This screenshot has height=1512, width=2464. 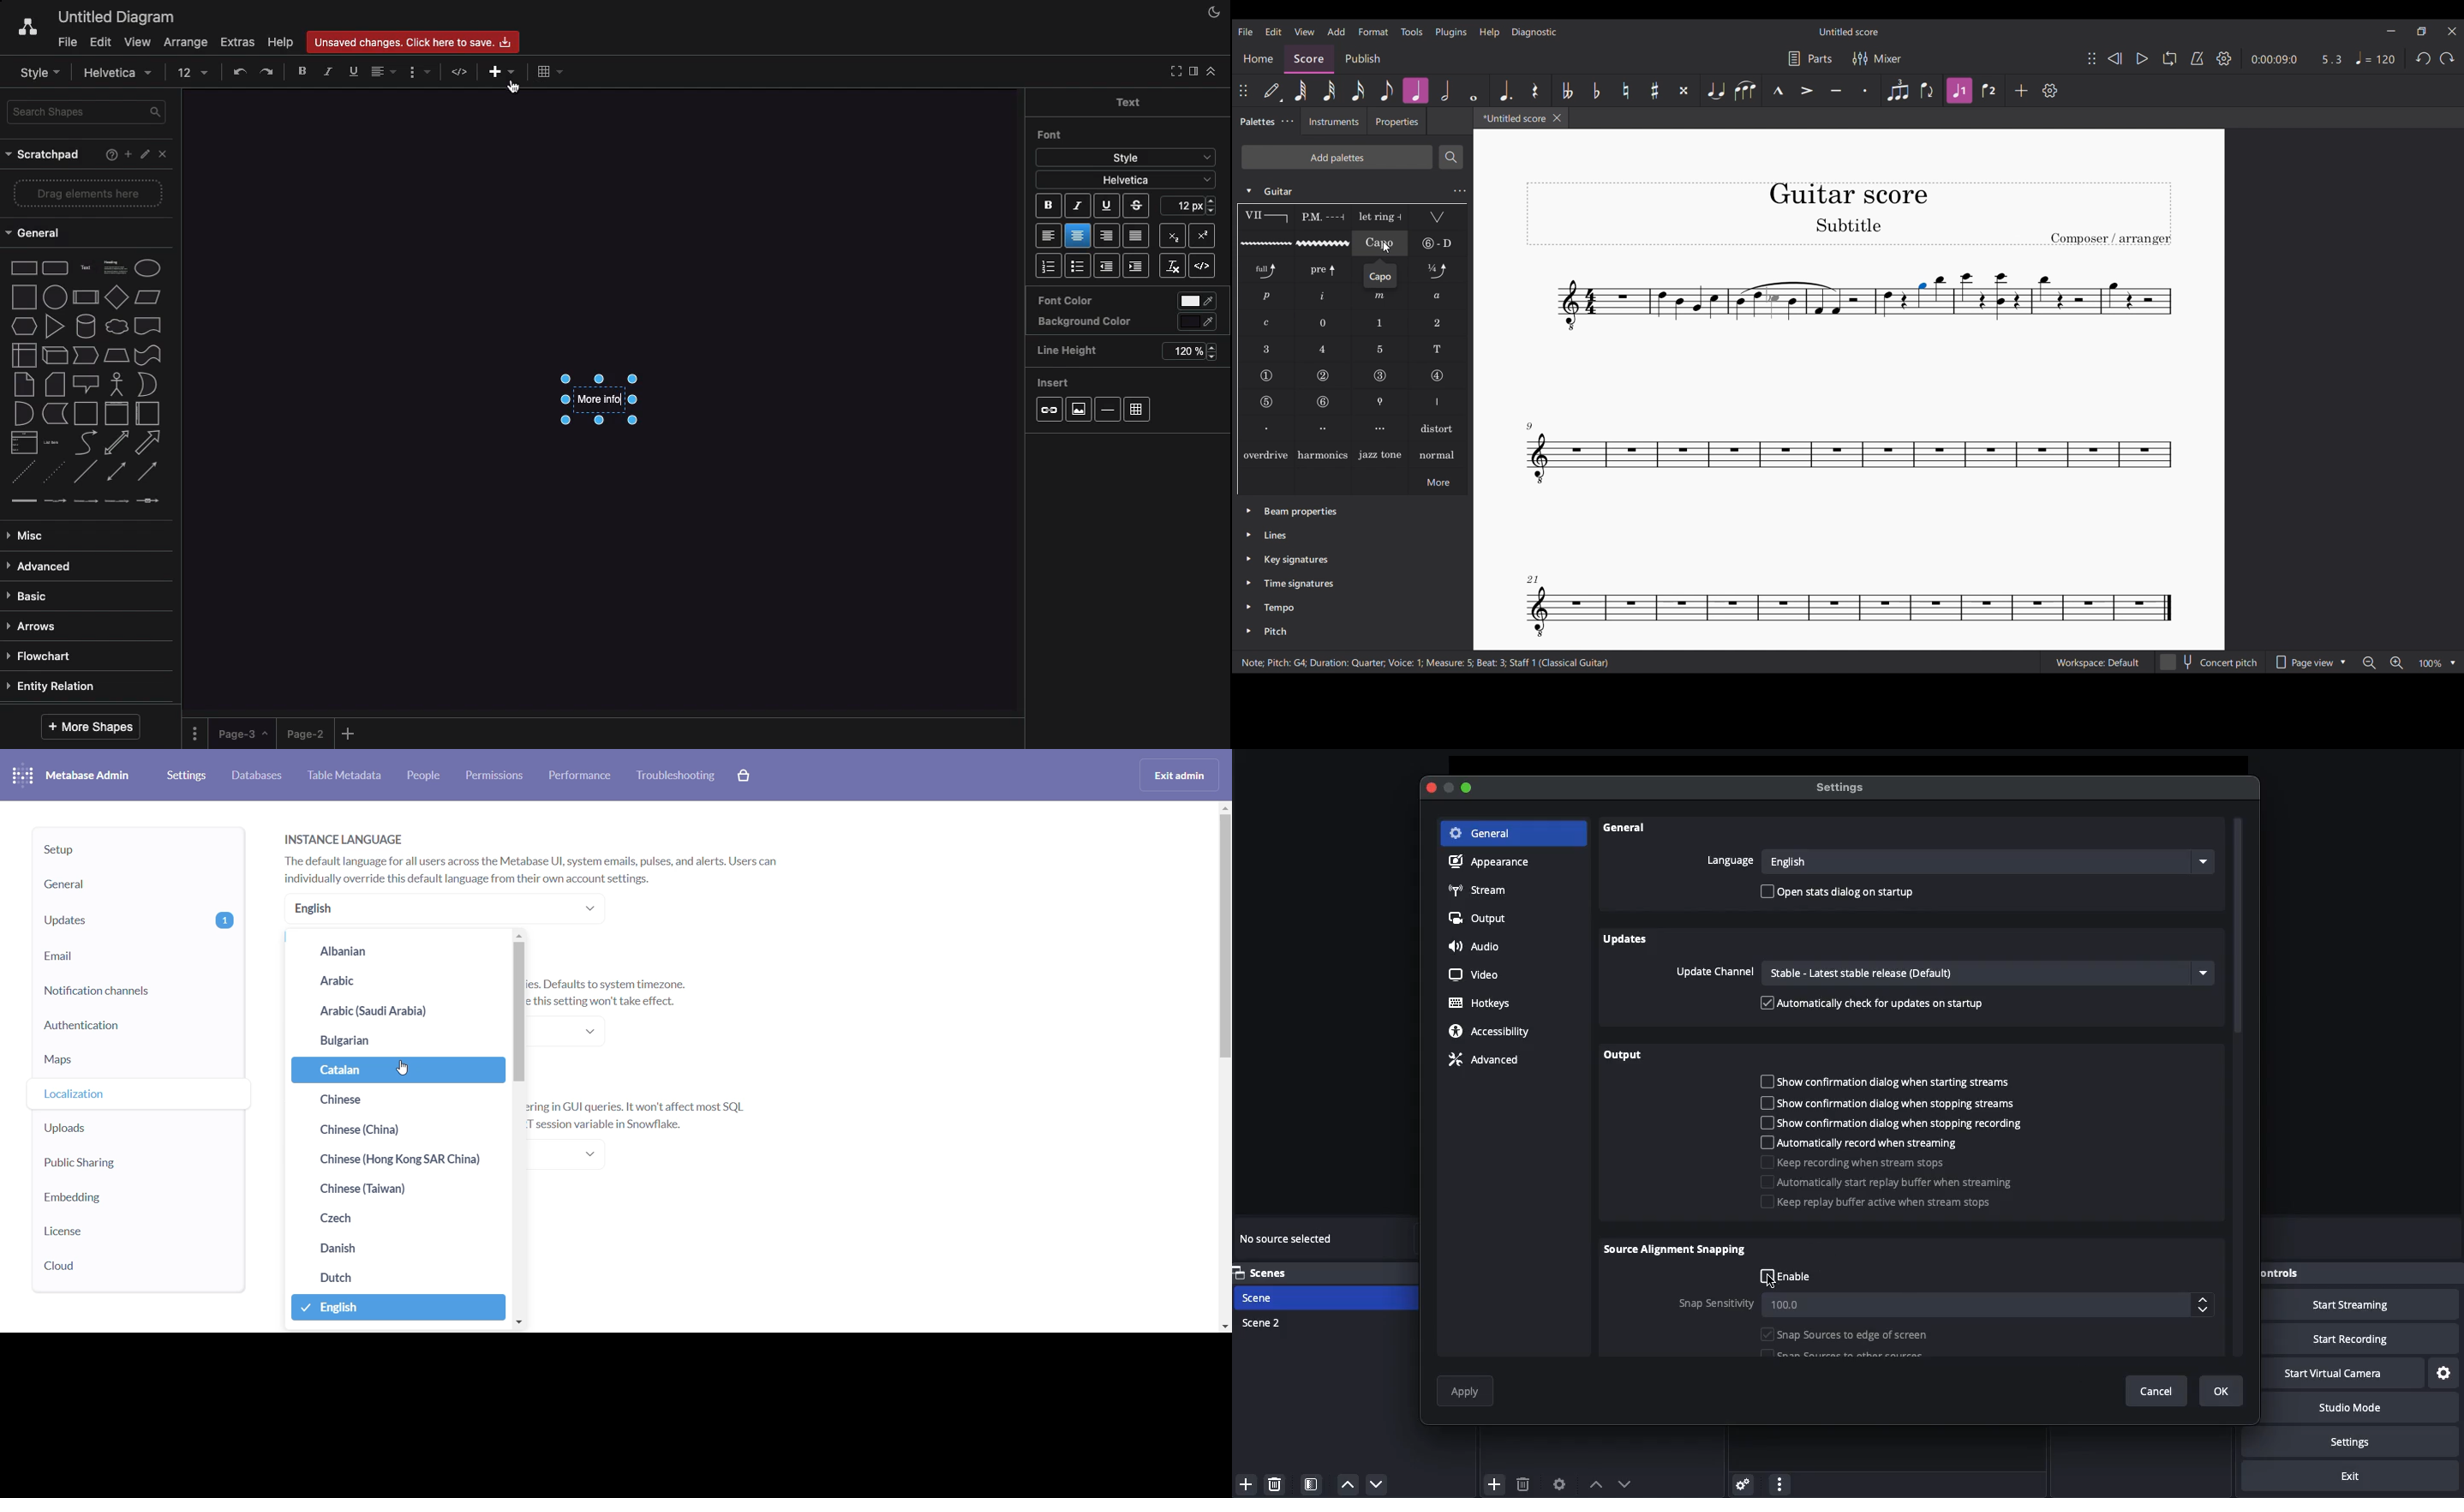 I want to click on Edit, so click(x=100, y=43).